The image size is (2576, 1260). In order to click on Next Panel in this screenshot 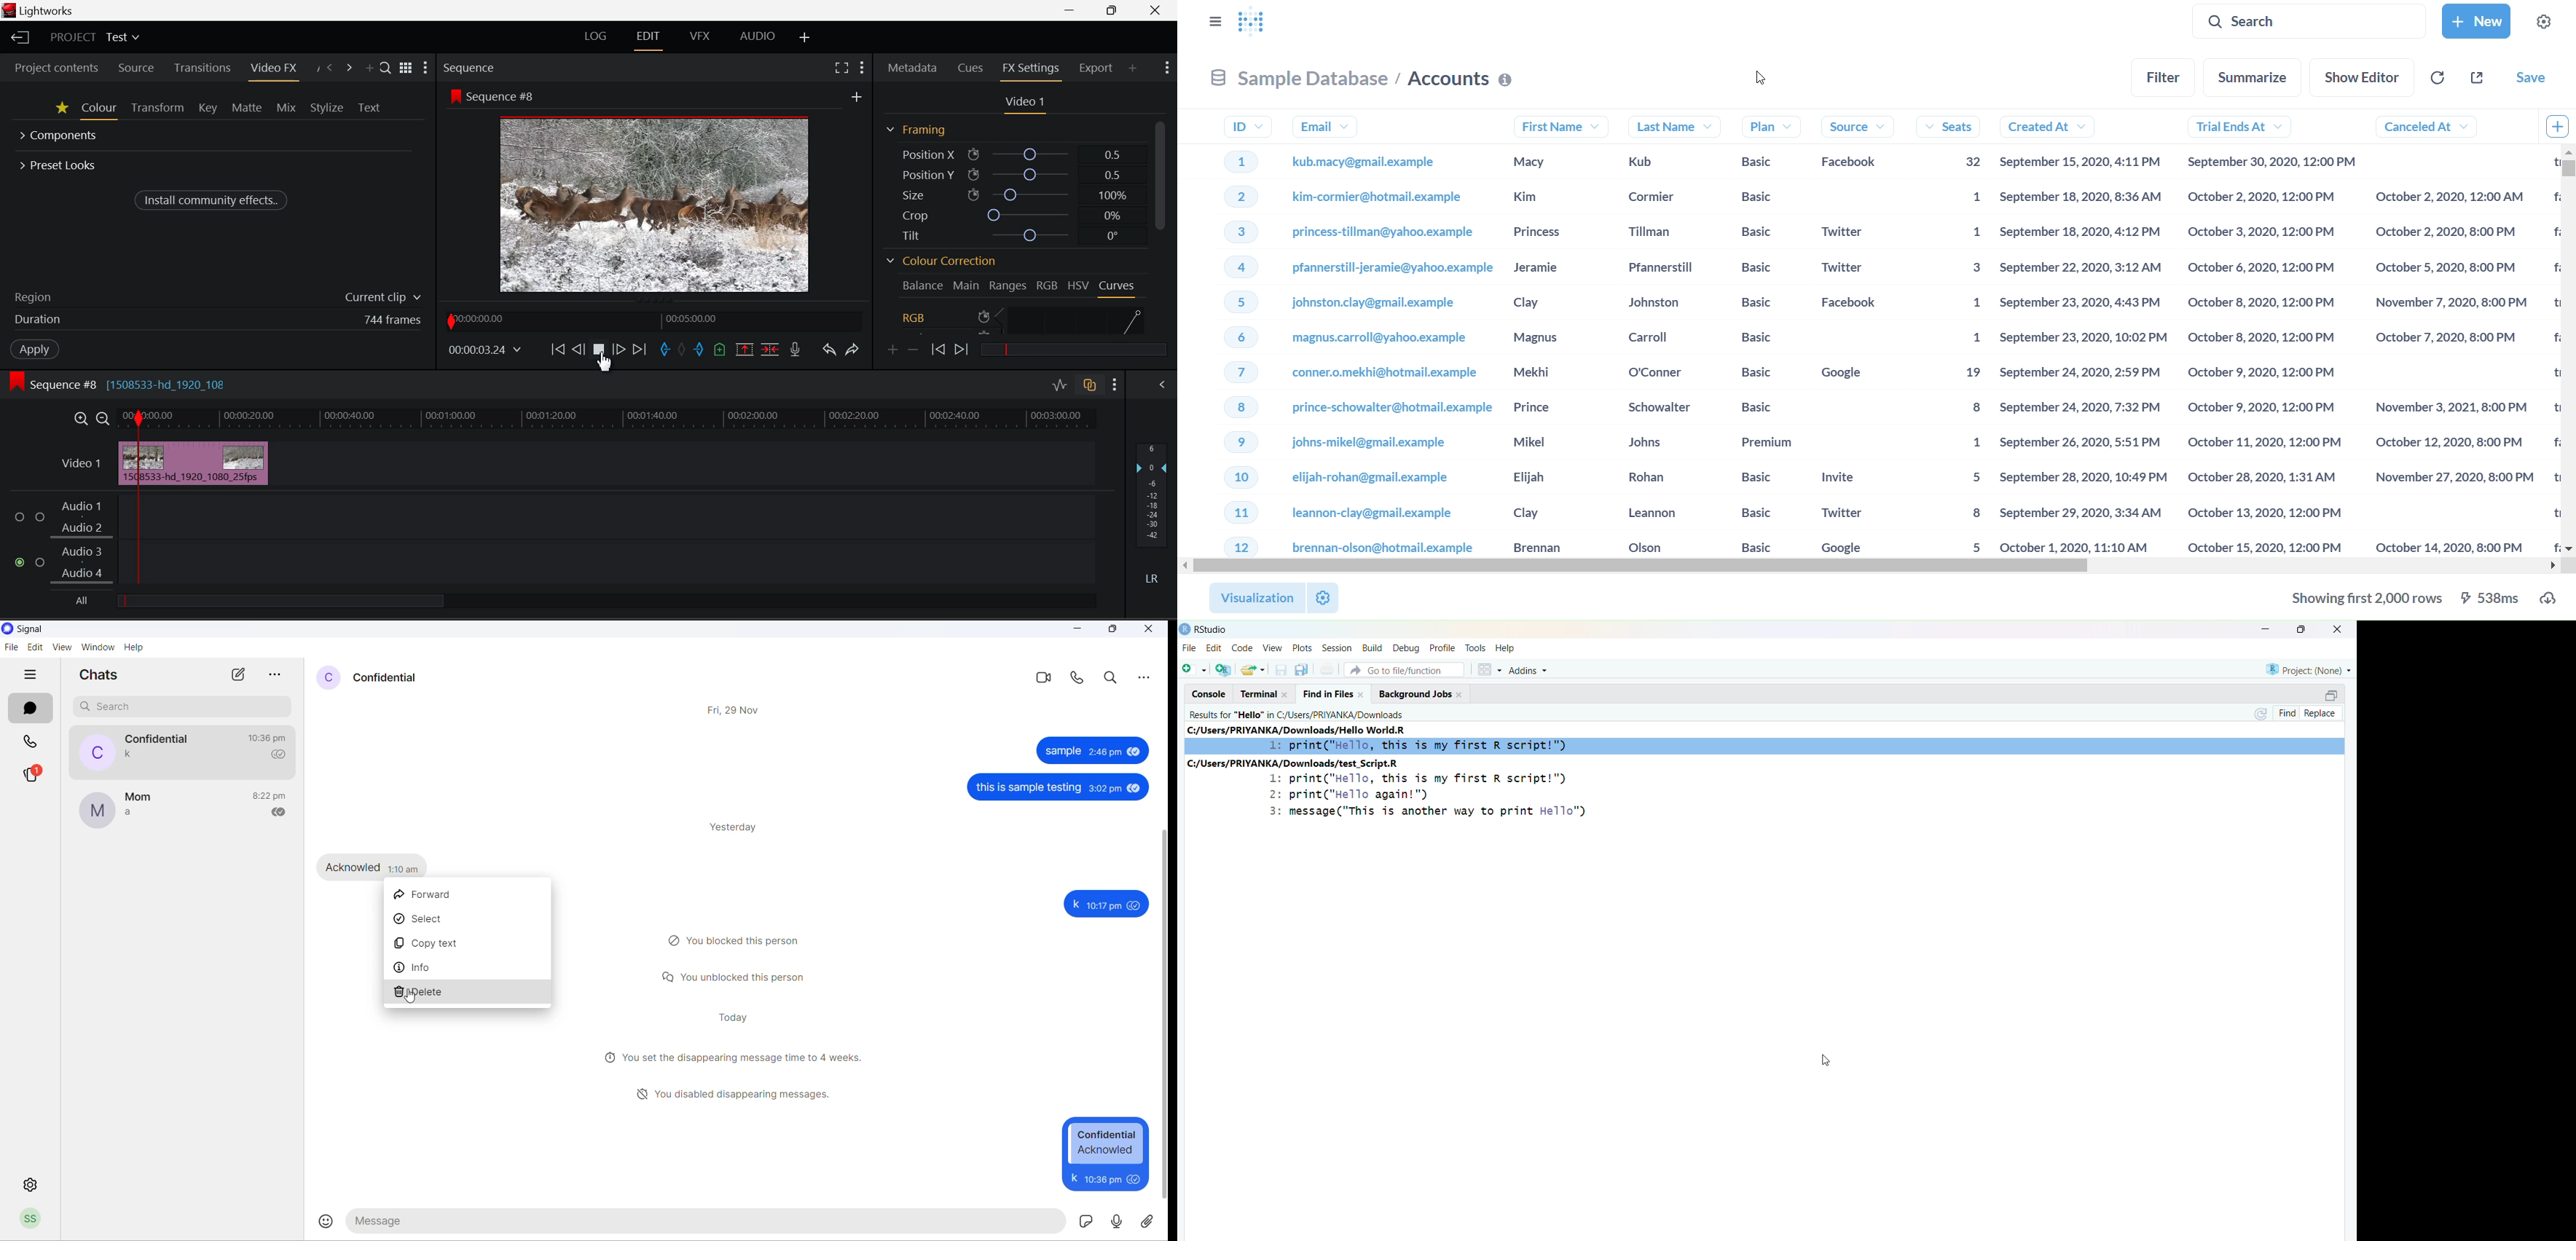, I will do `click(349, 66)`.